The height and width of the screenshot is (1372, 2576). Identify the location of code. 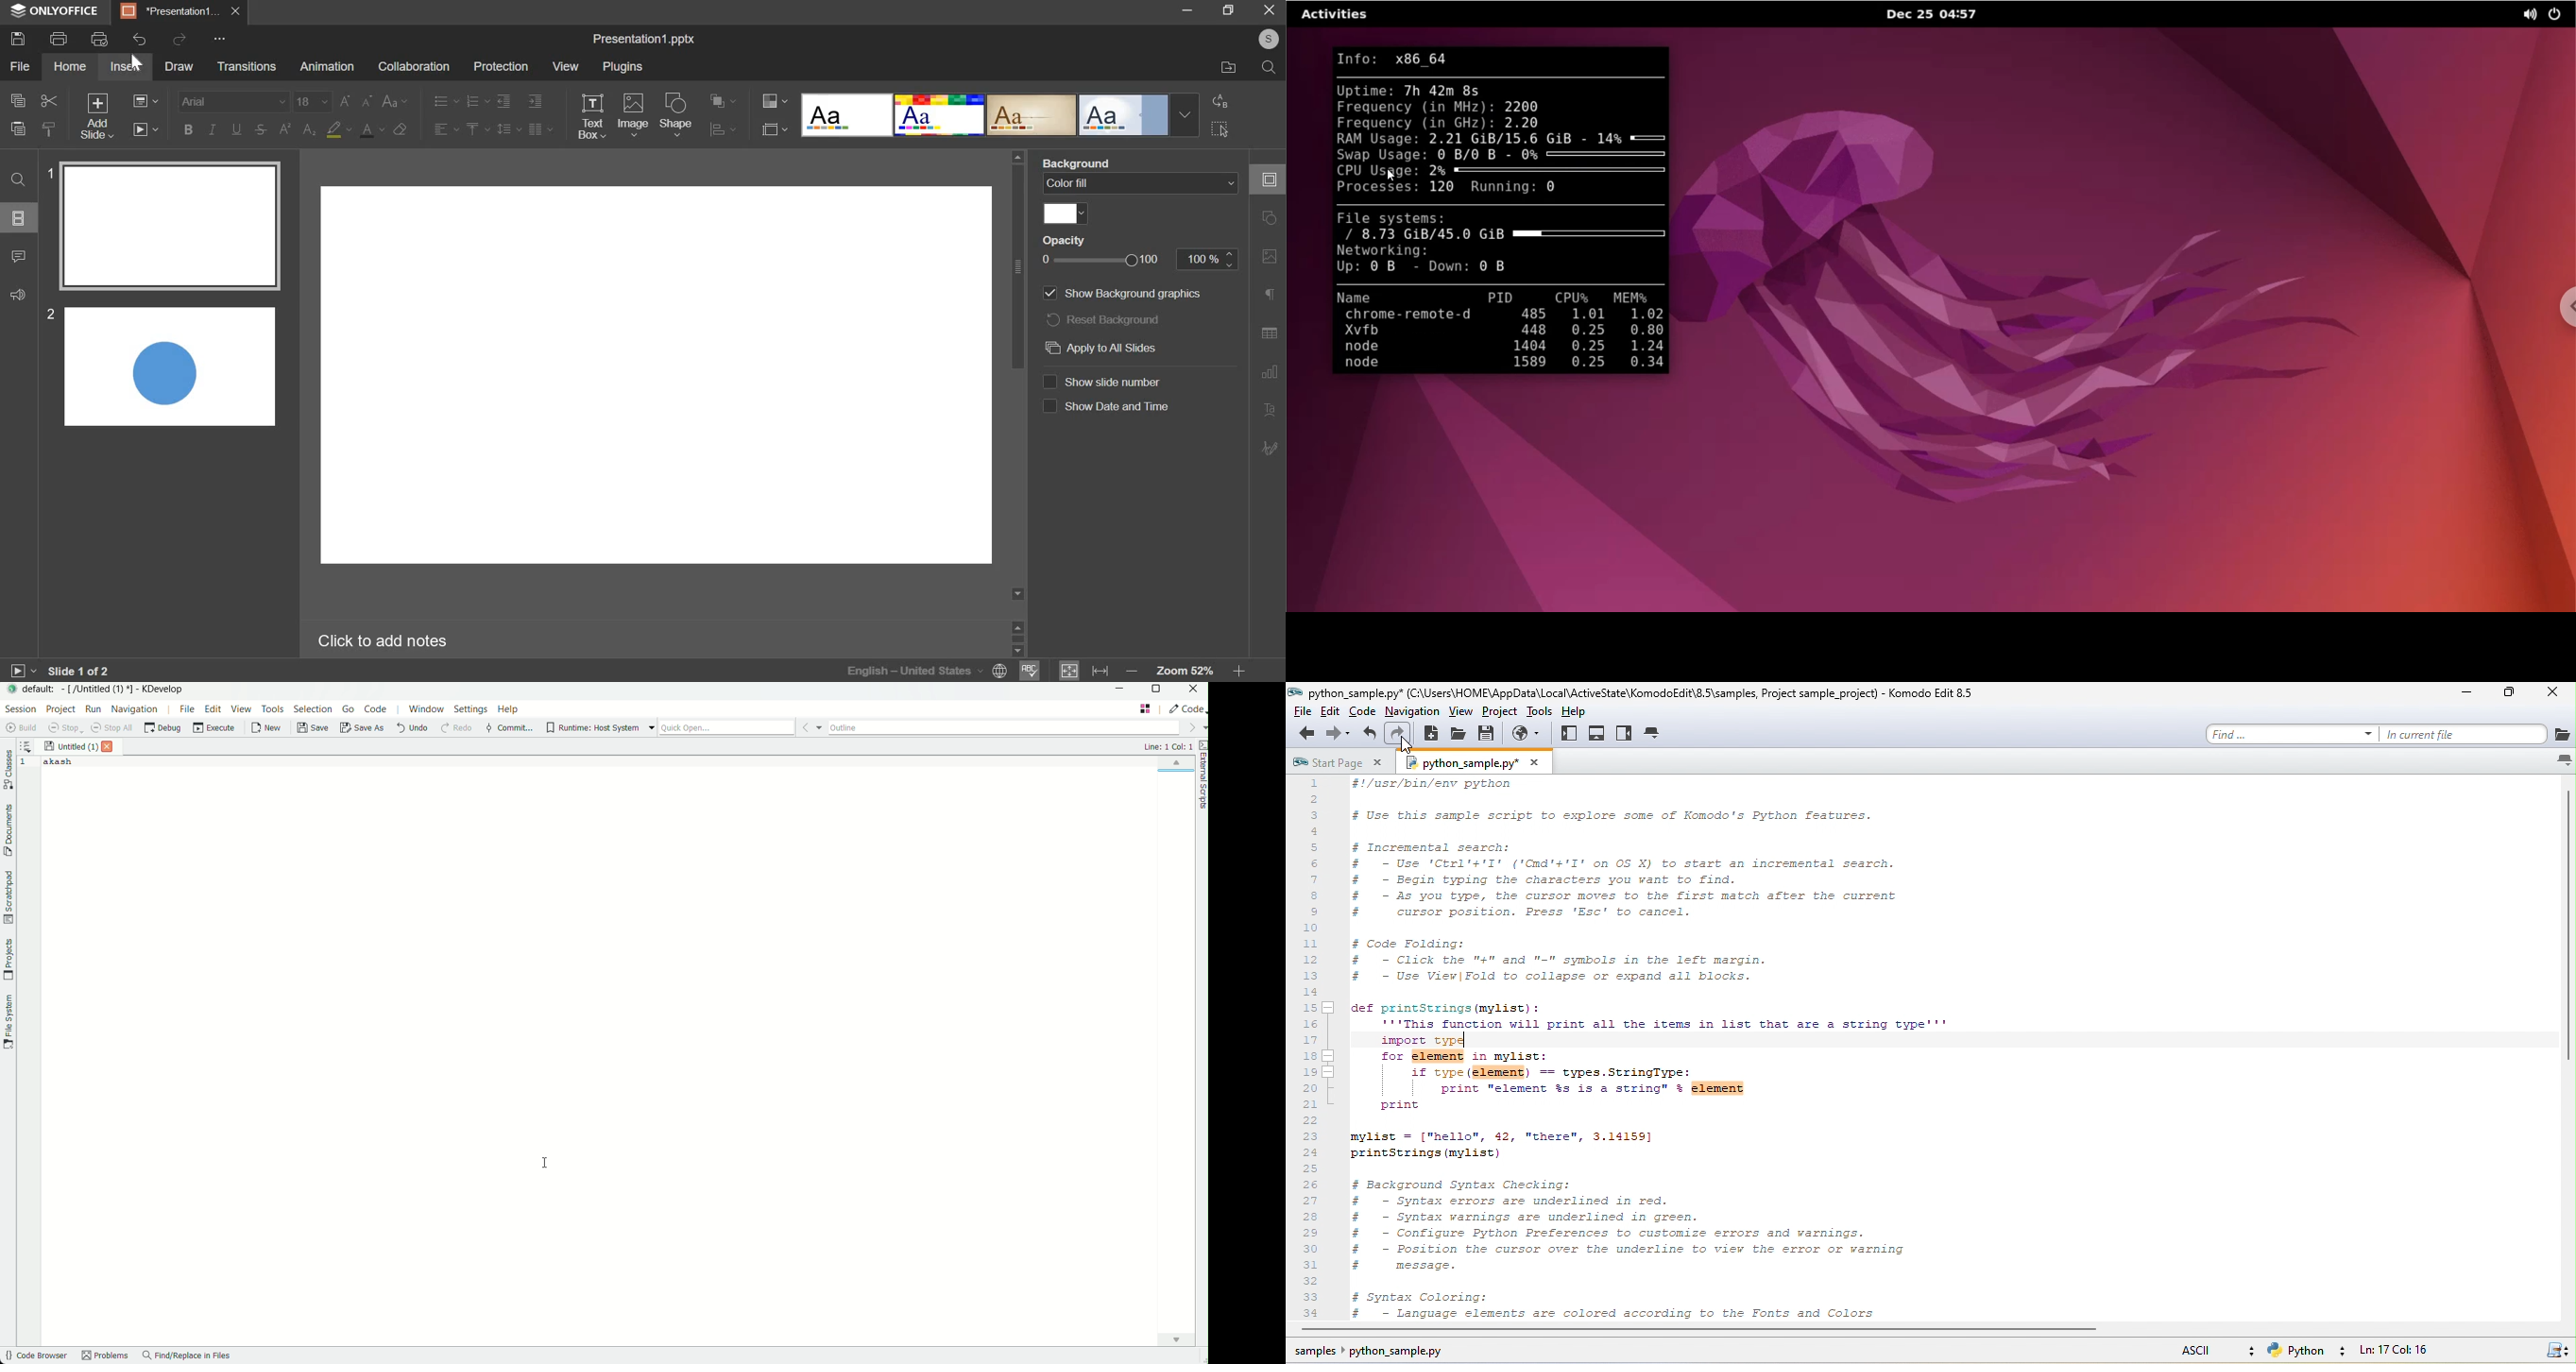
(1359, 711).